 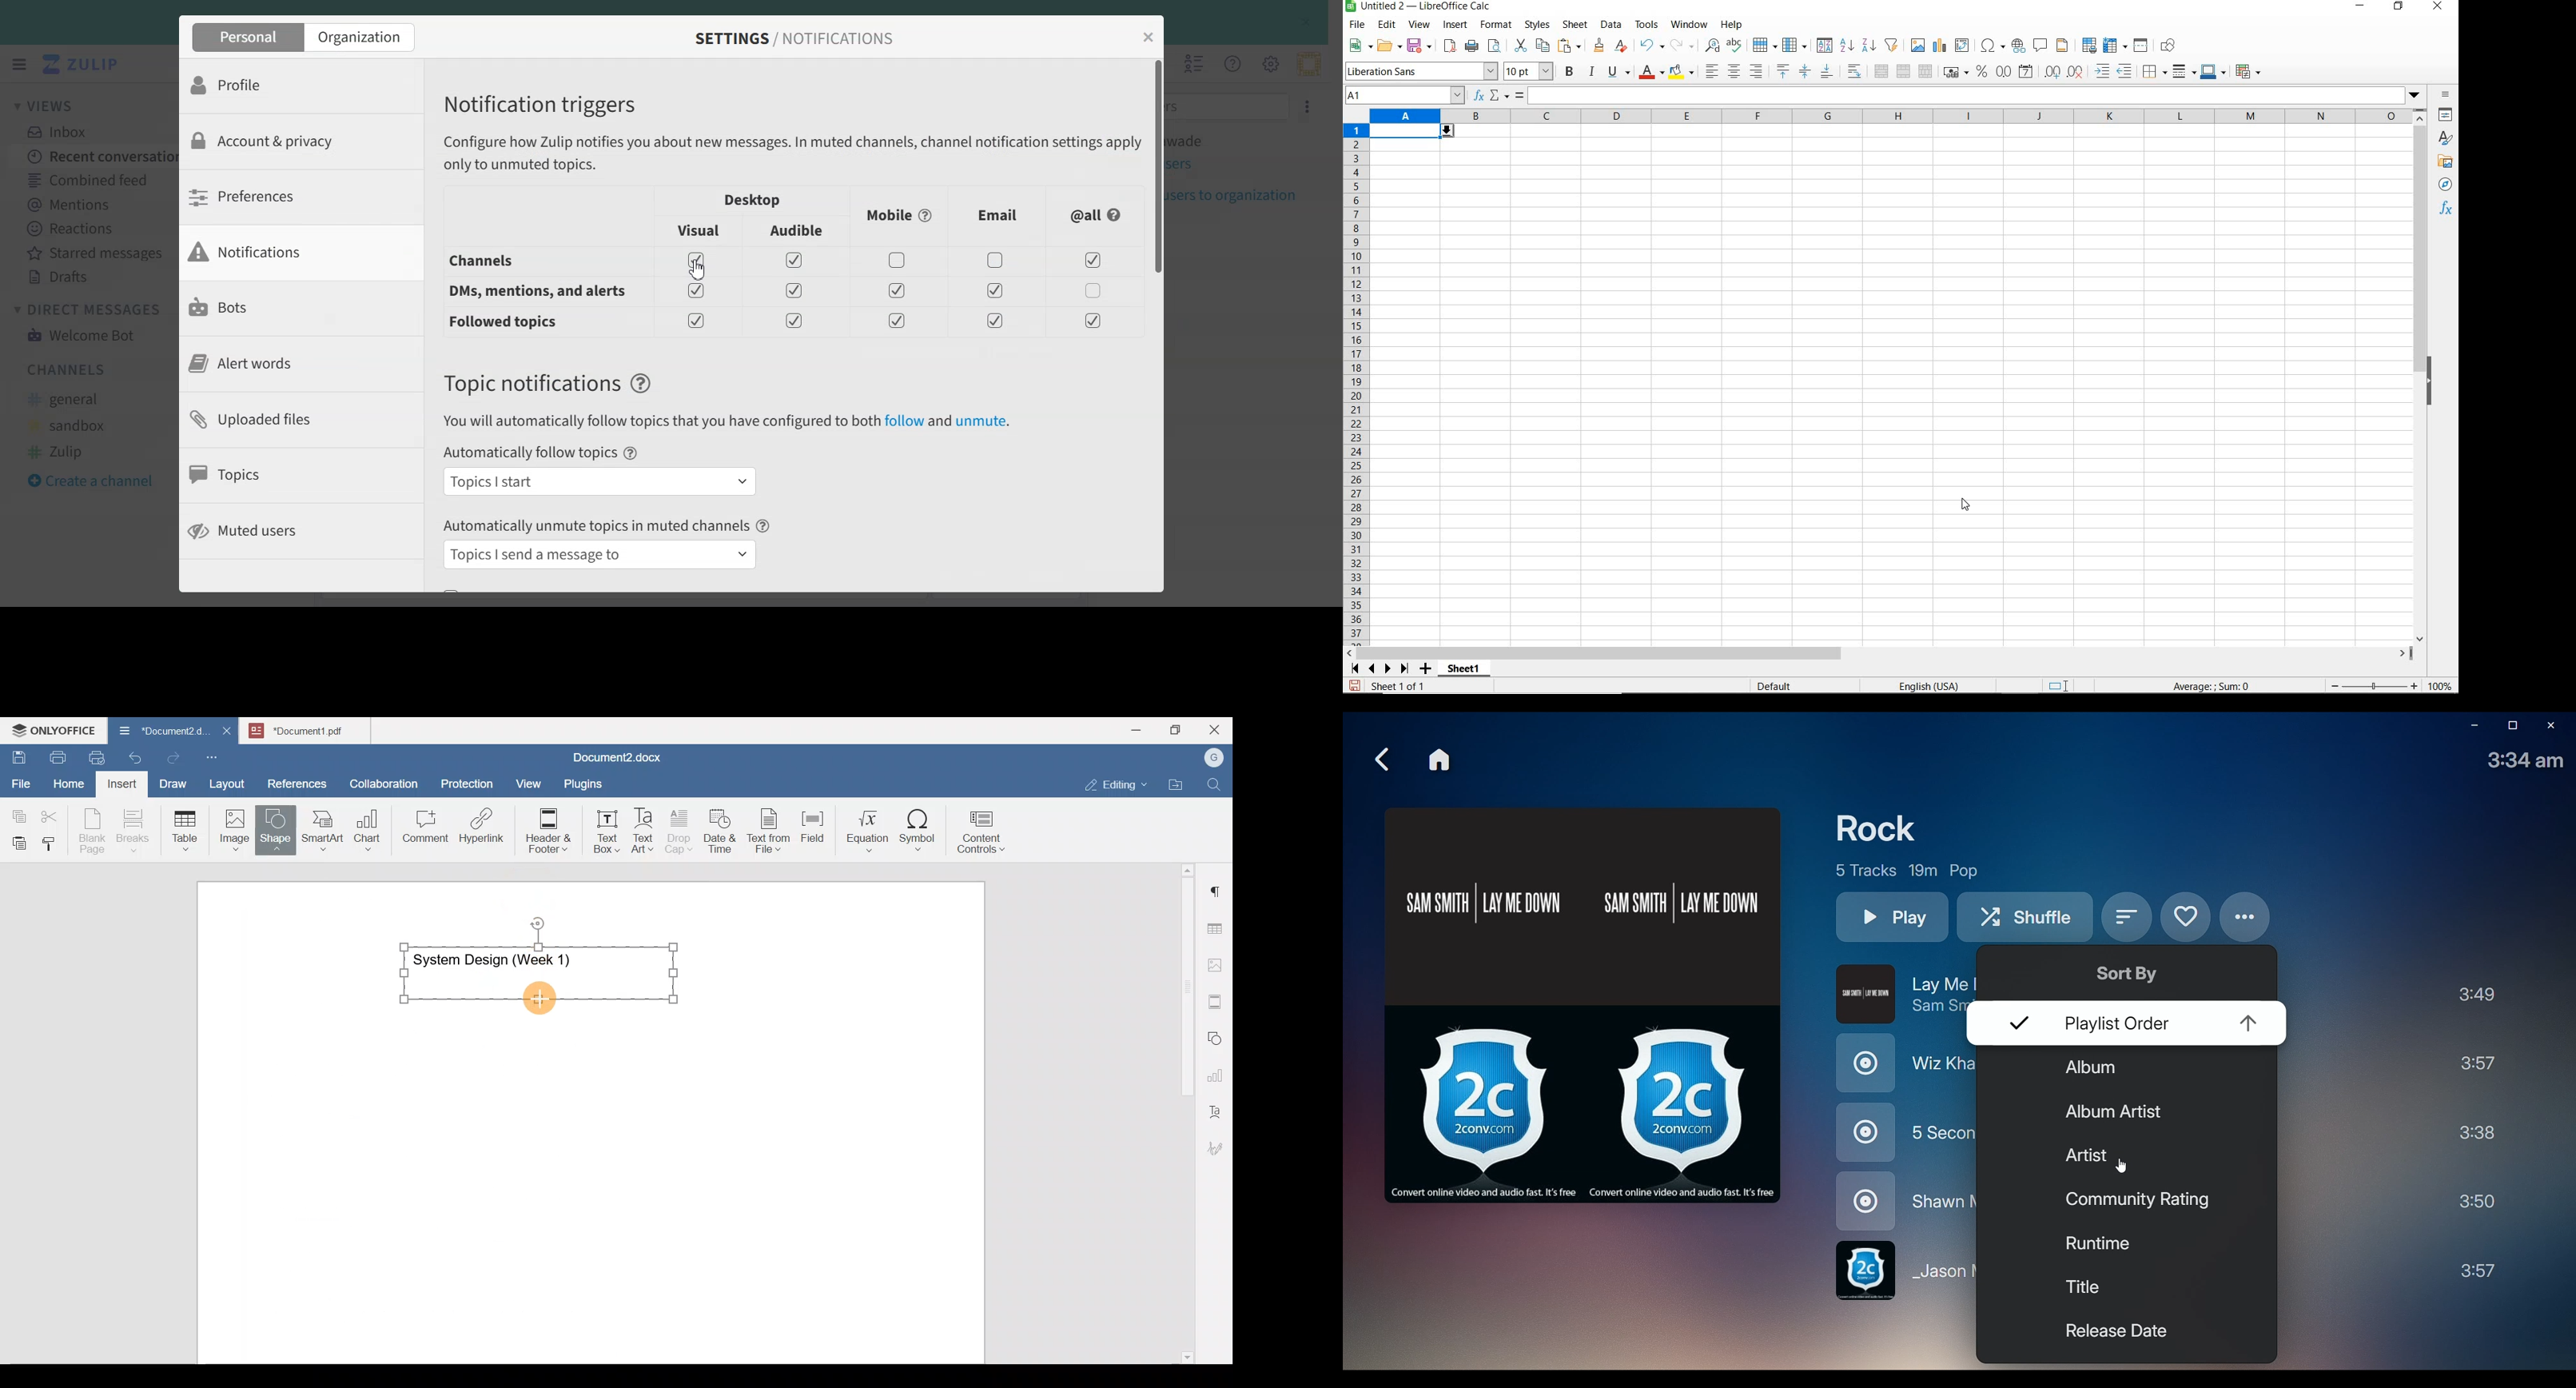 I want to click on add sheet, so click(x=1424, y=670).